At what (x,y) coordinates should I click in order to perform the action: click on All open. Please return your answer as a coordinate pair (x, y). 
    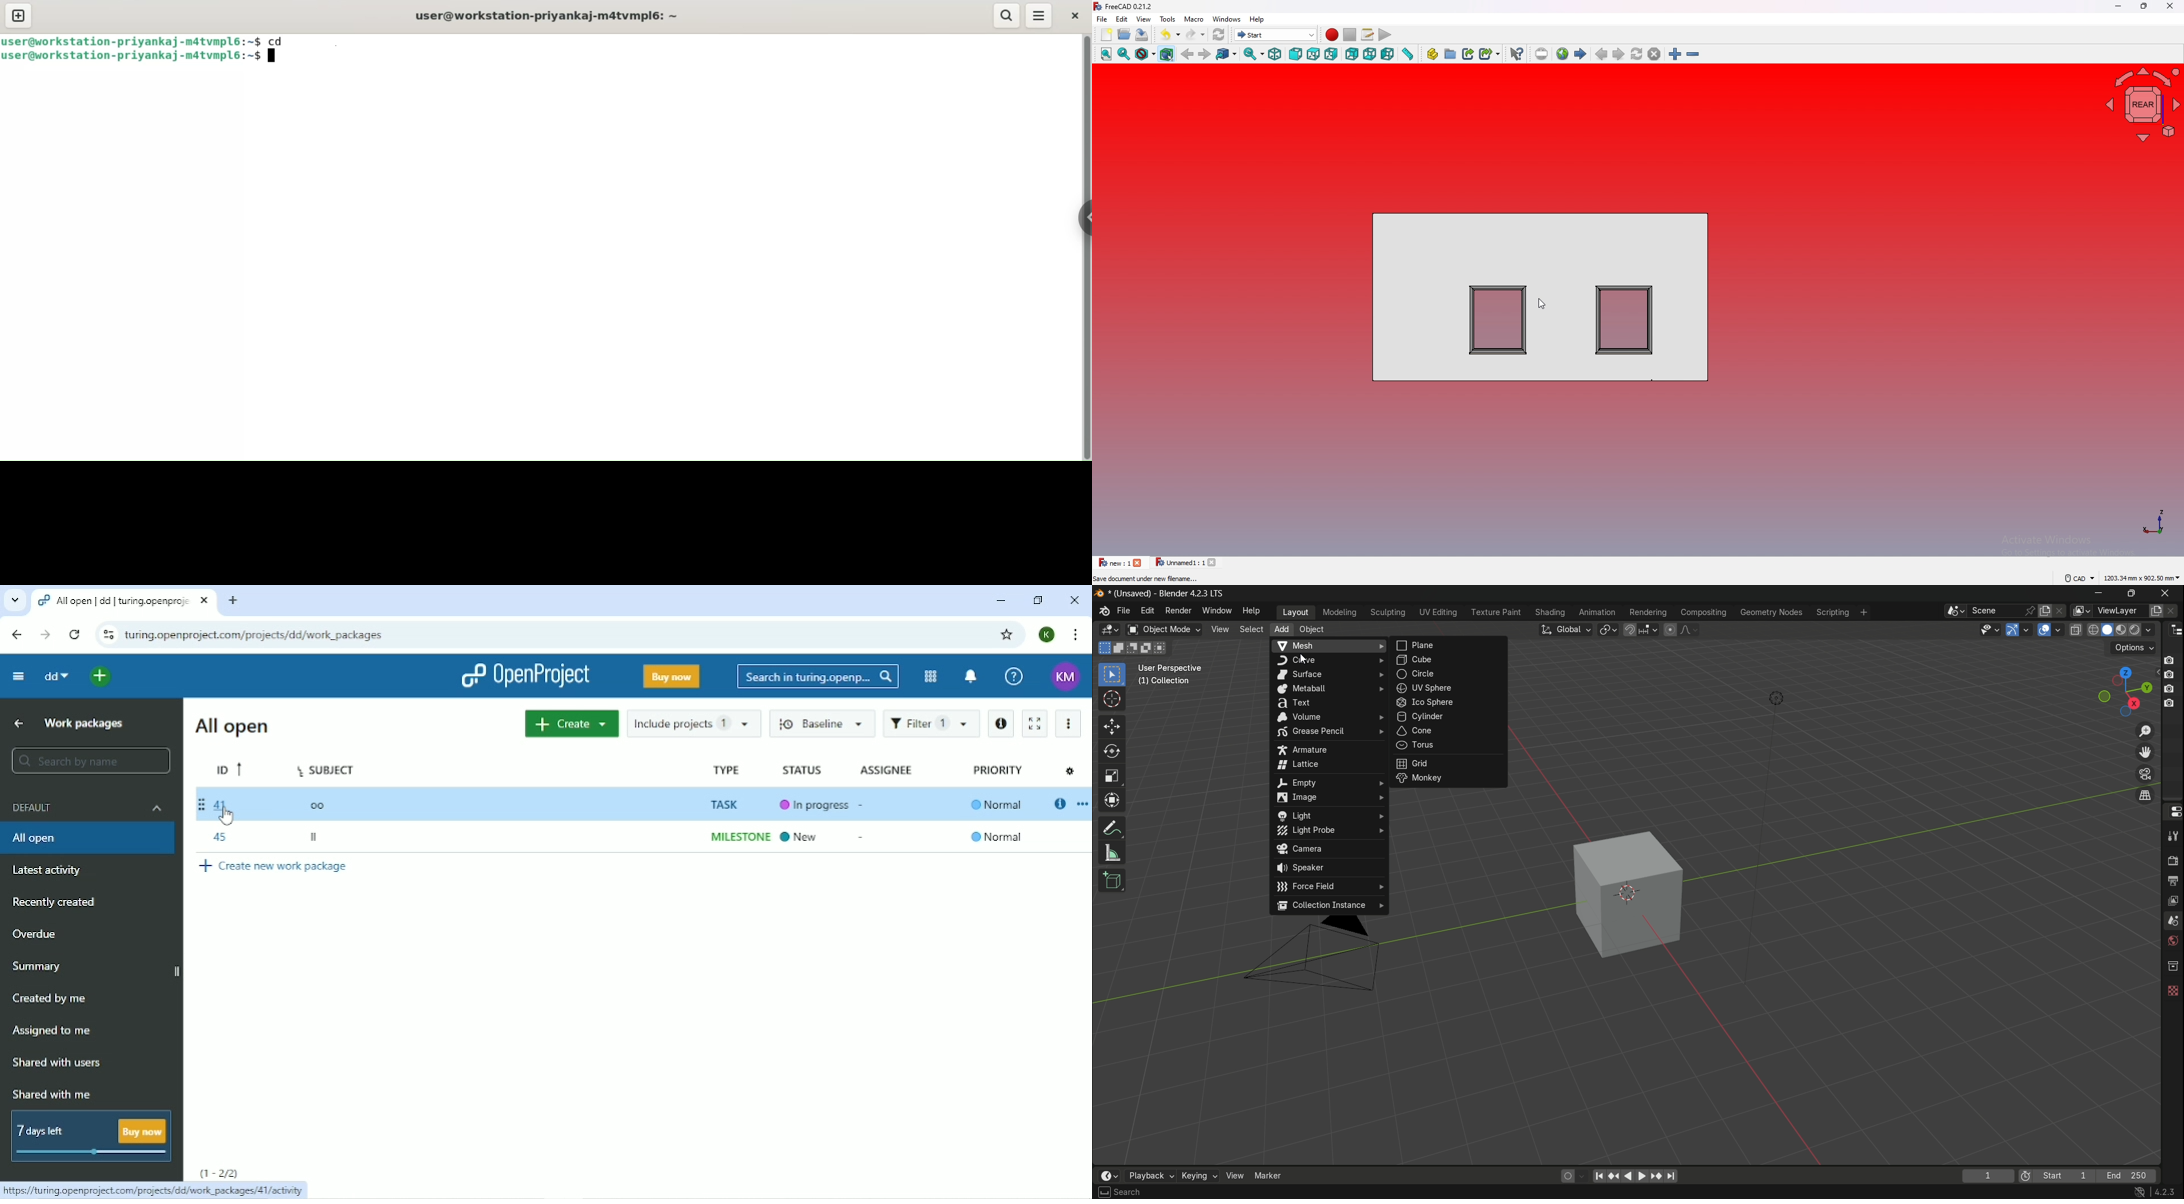
    Looking at the image, I should click on (89, 838).